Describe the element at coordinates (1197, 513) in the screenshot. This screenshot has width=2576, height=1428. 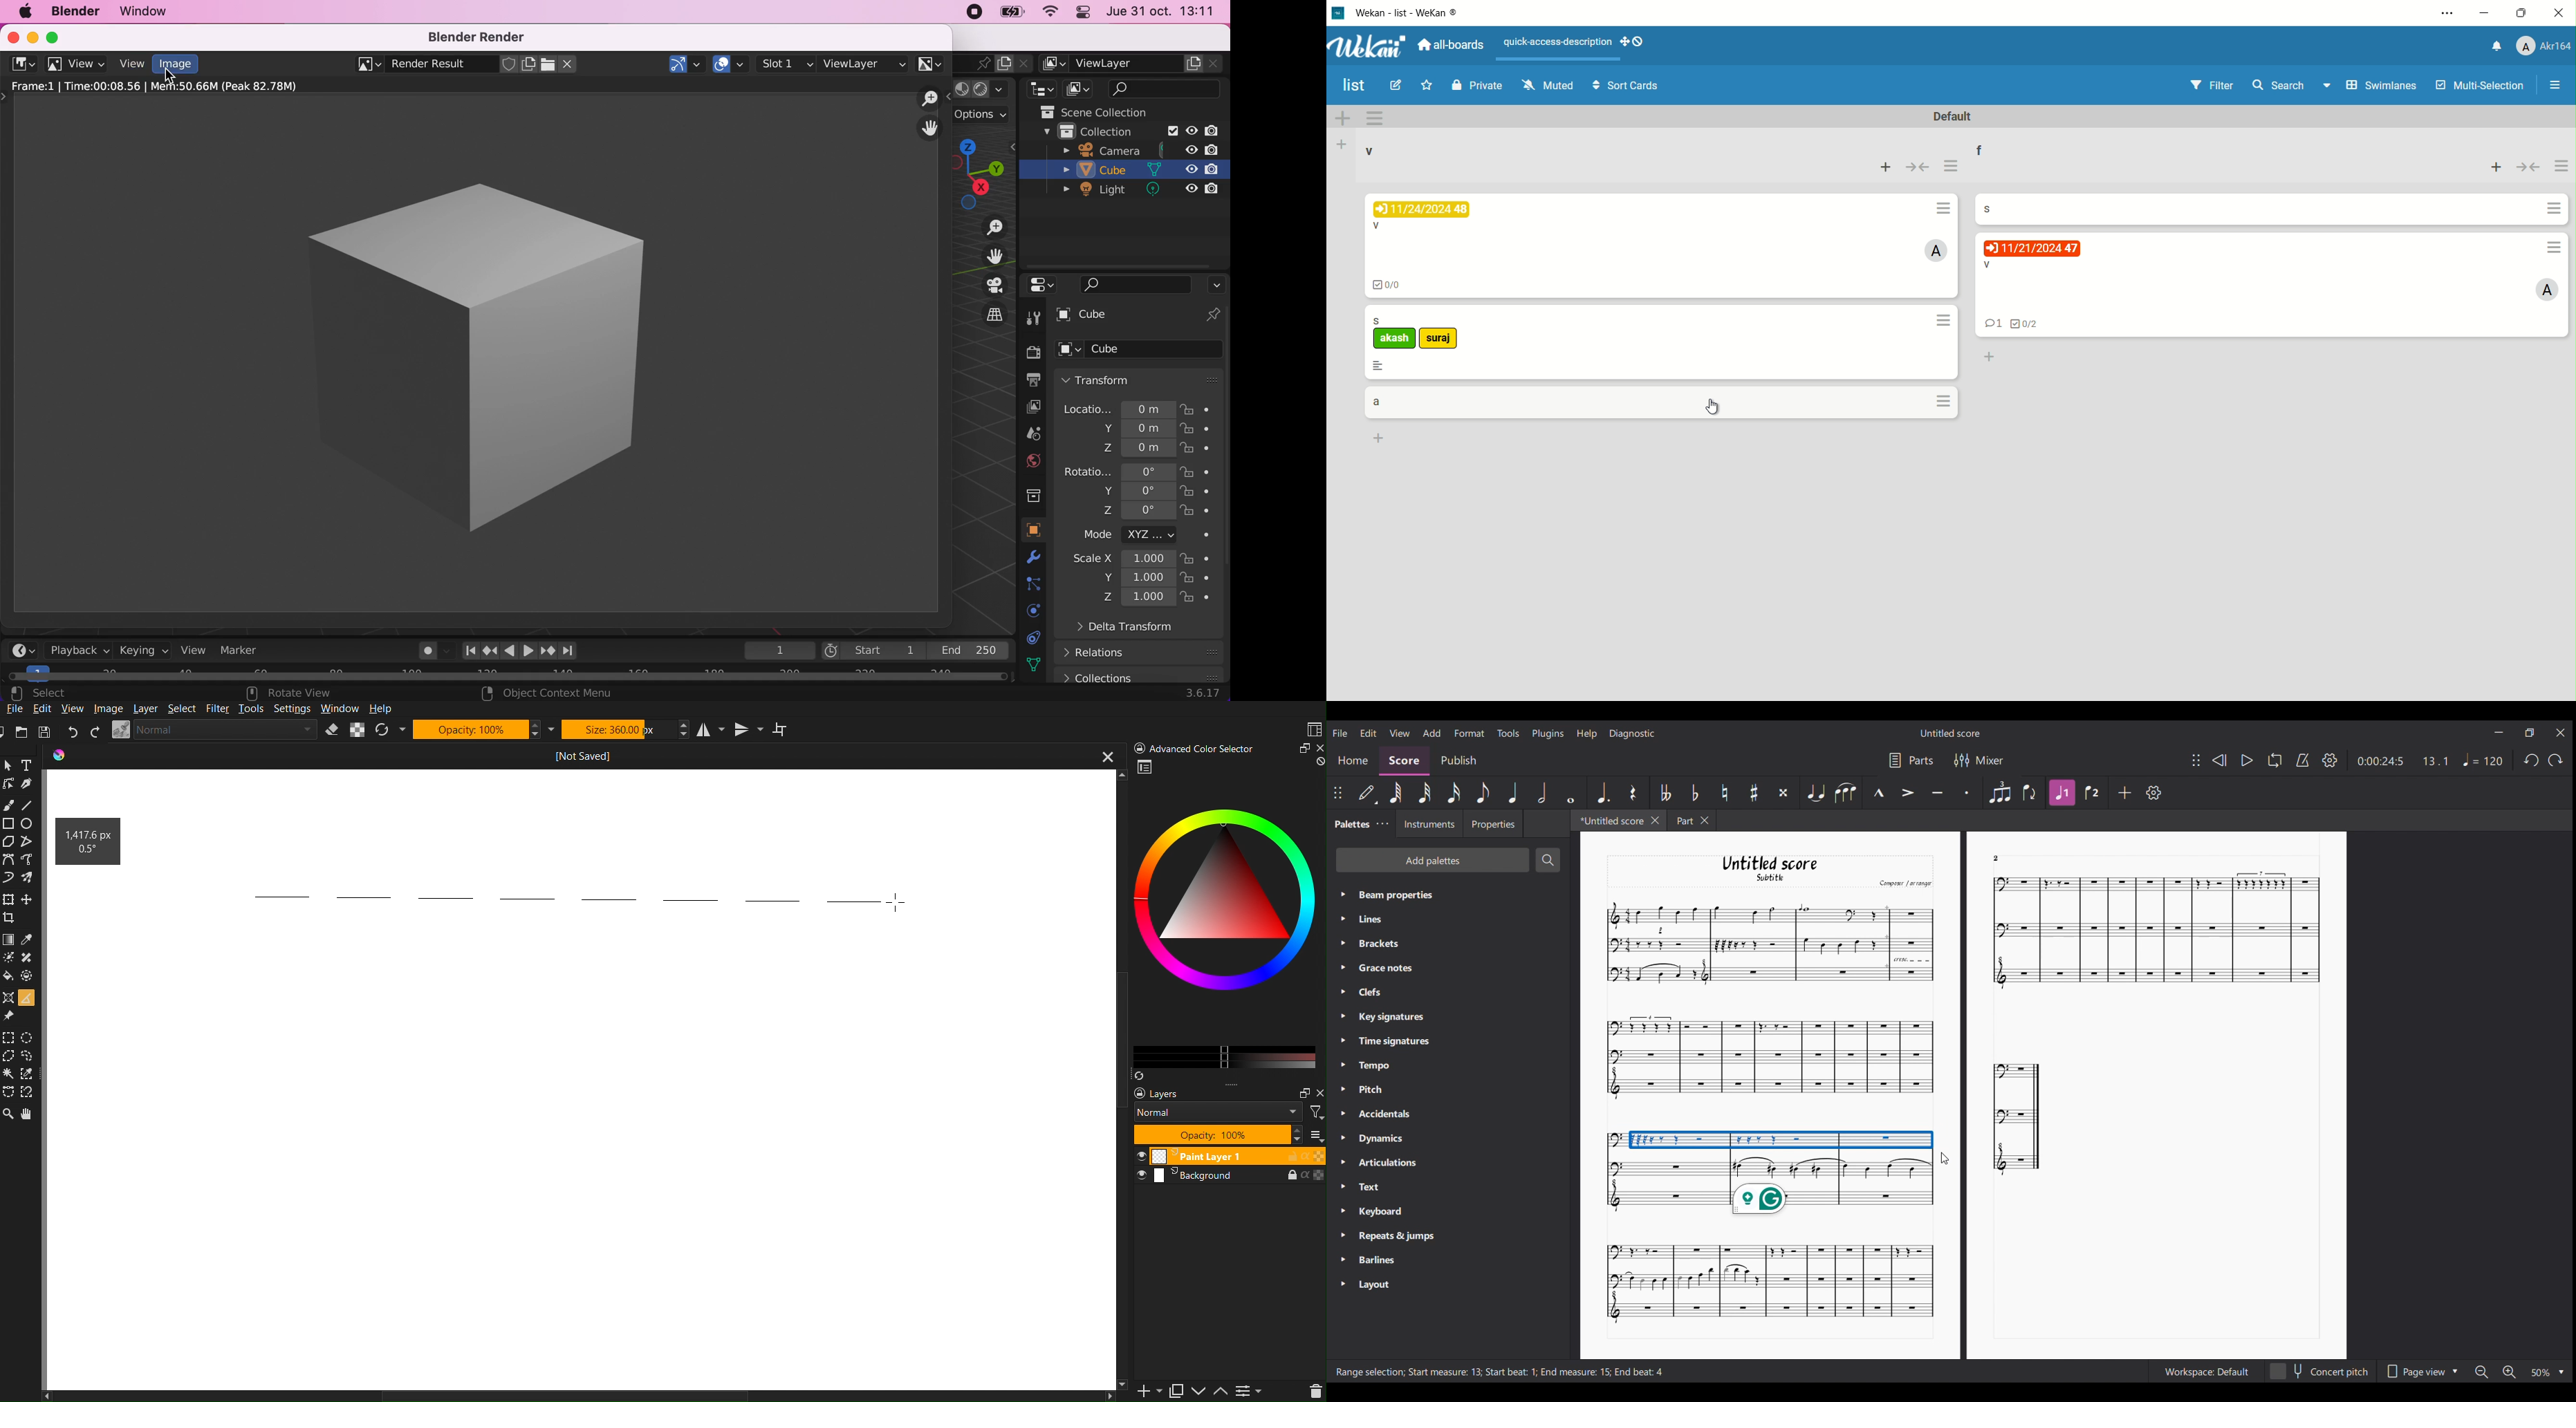
I see `lock` at that location.